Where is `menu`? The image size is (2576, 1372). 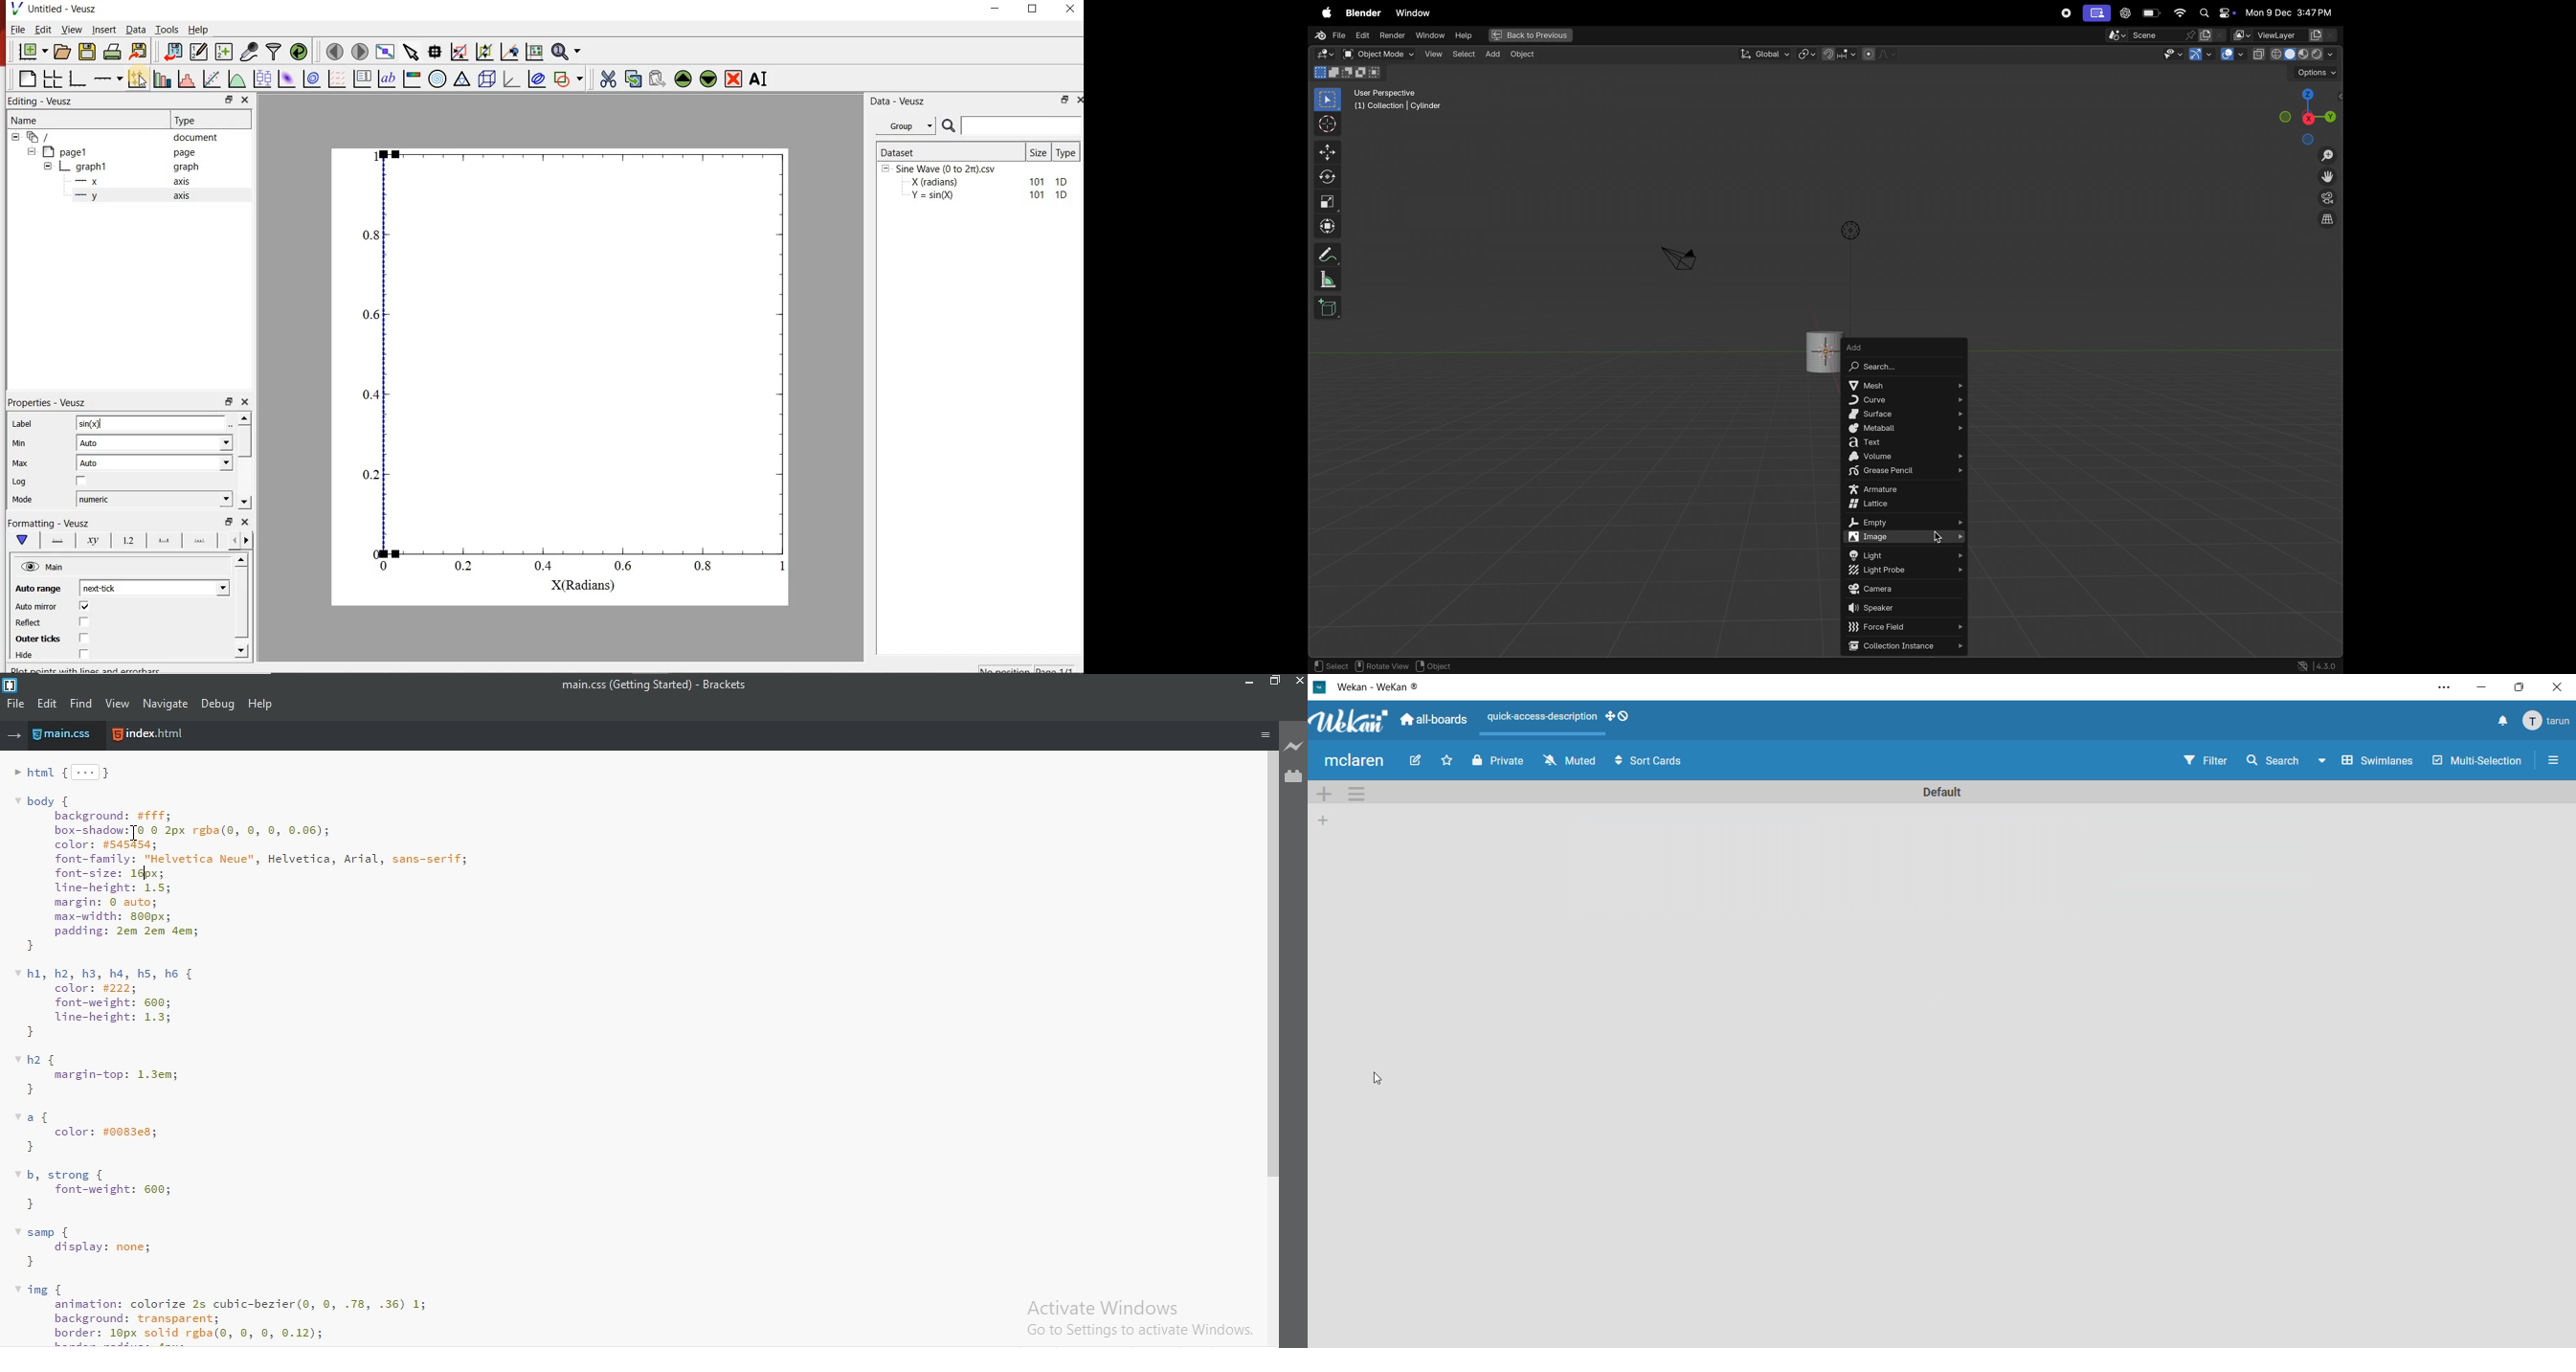
menu is located at coordinates (1265, 734).